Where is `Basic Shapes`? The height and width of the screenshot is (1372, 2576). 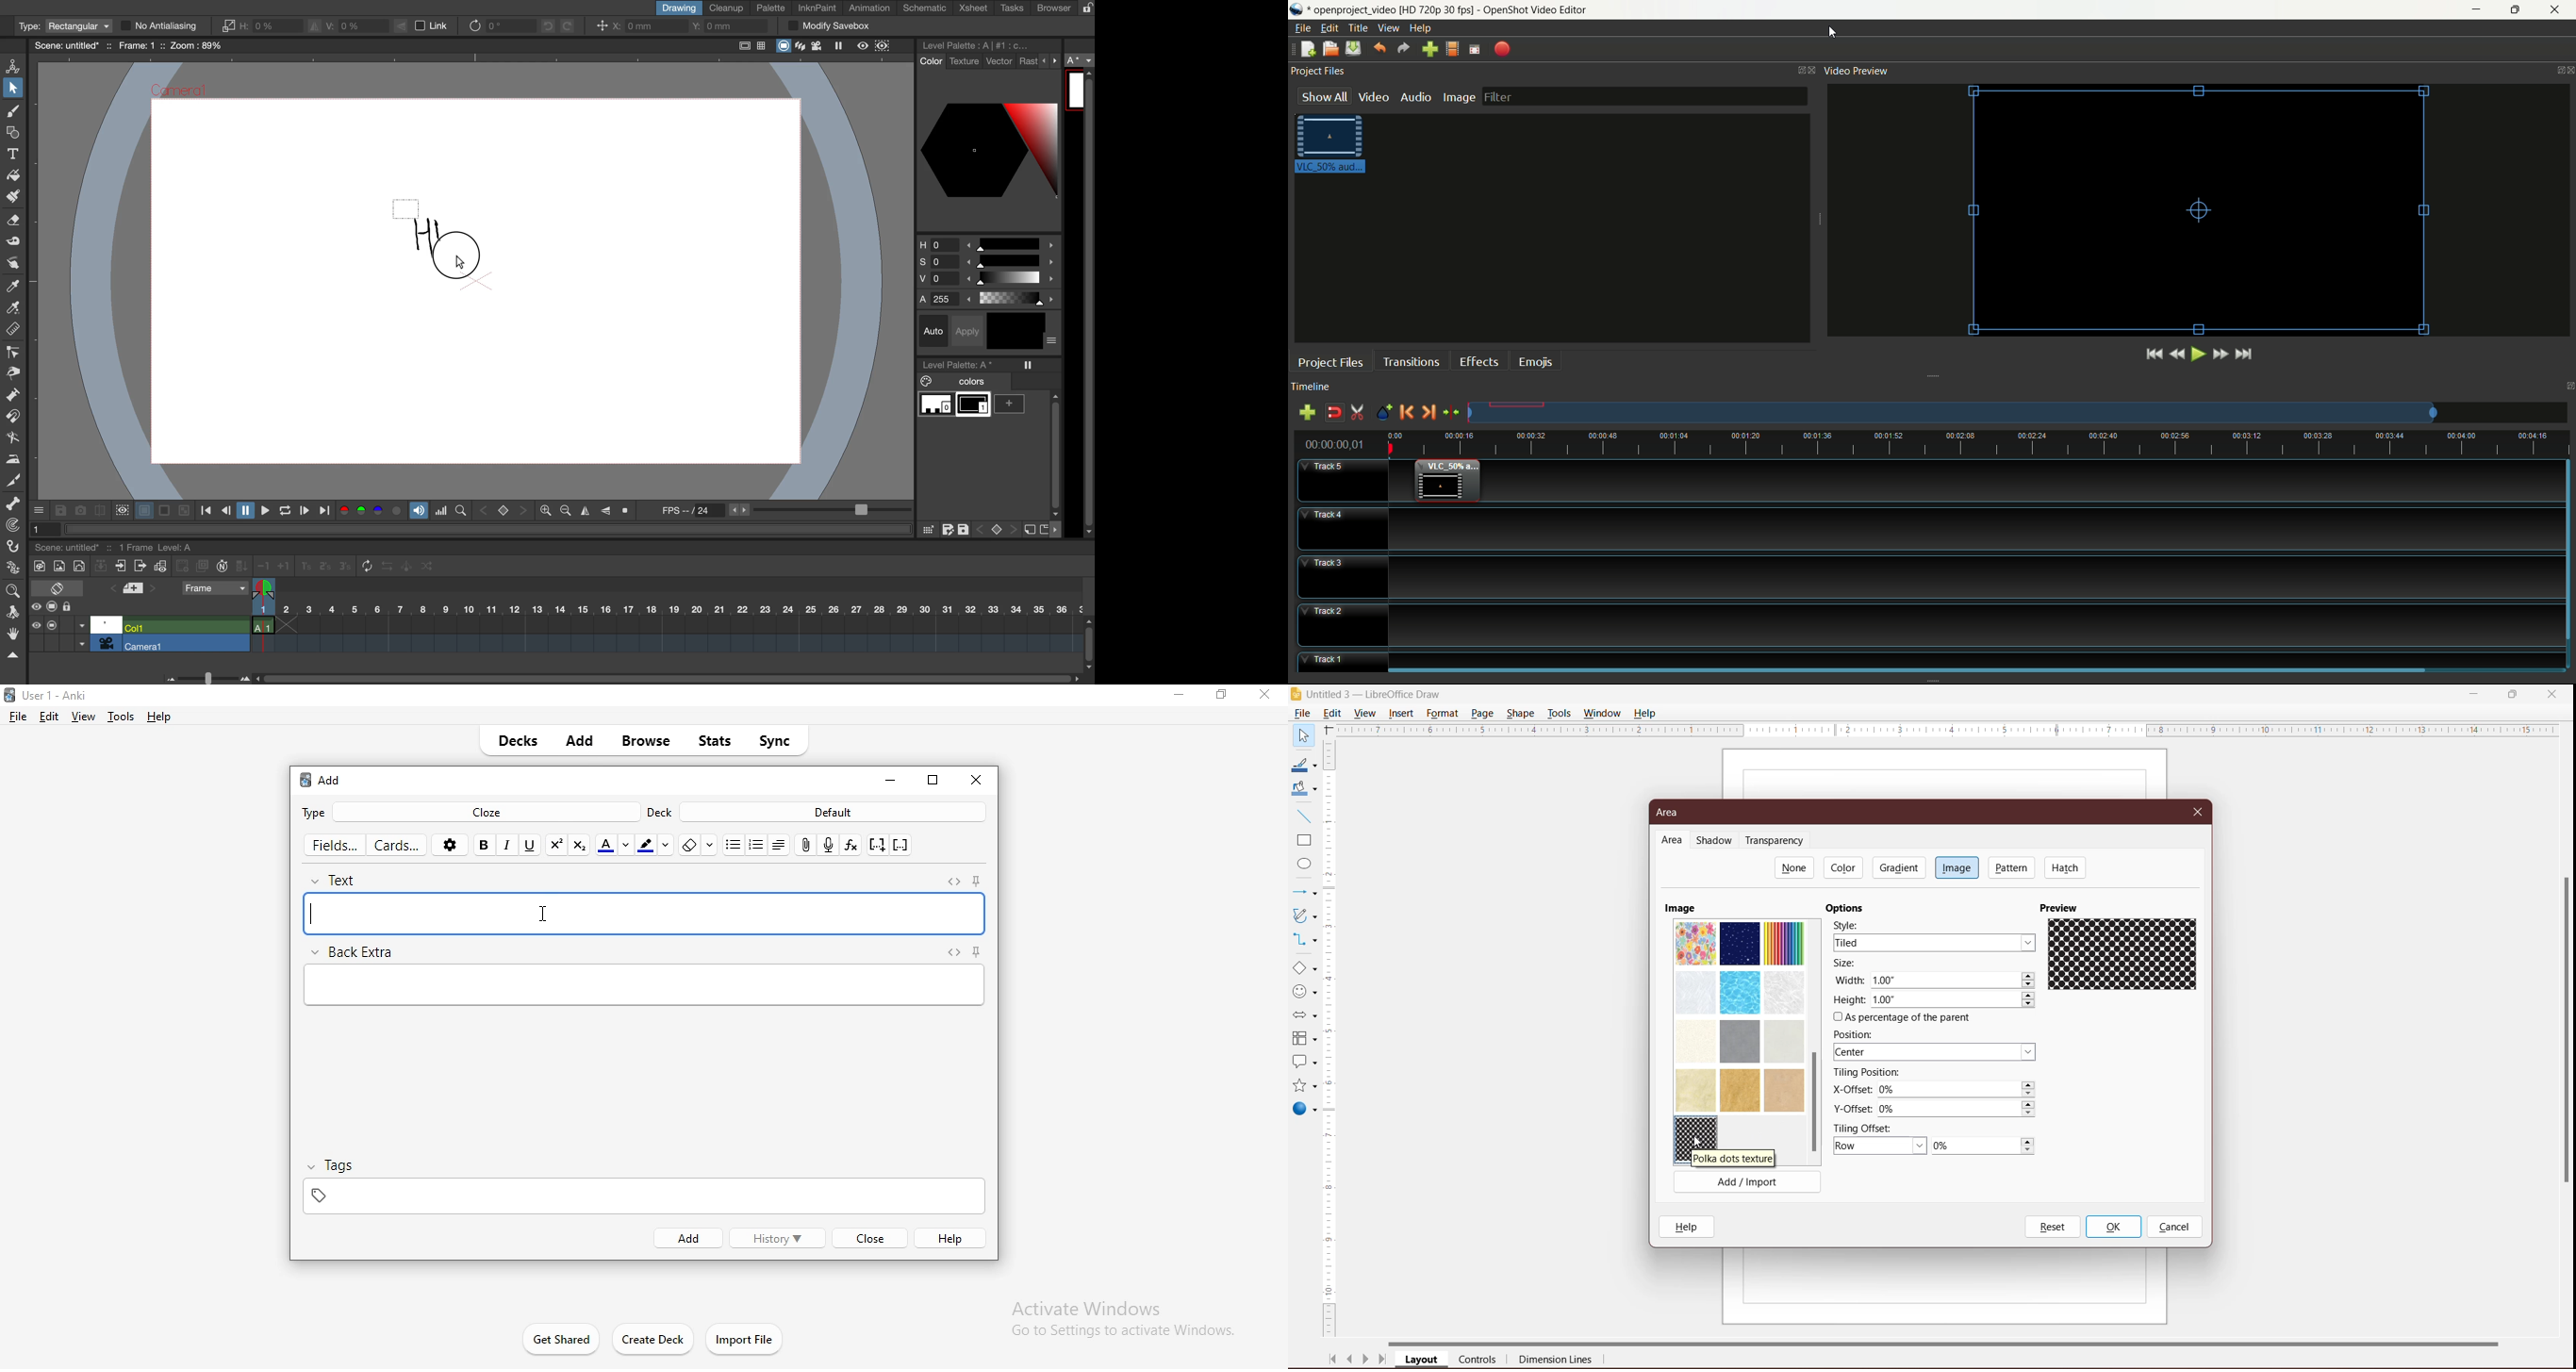 Basic Shapes is located at coordinates (1304, 968).